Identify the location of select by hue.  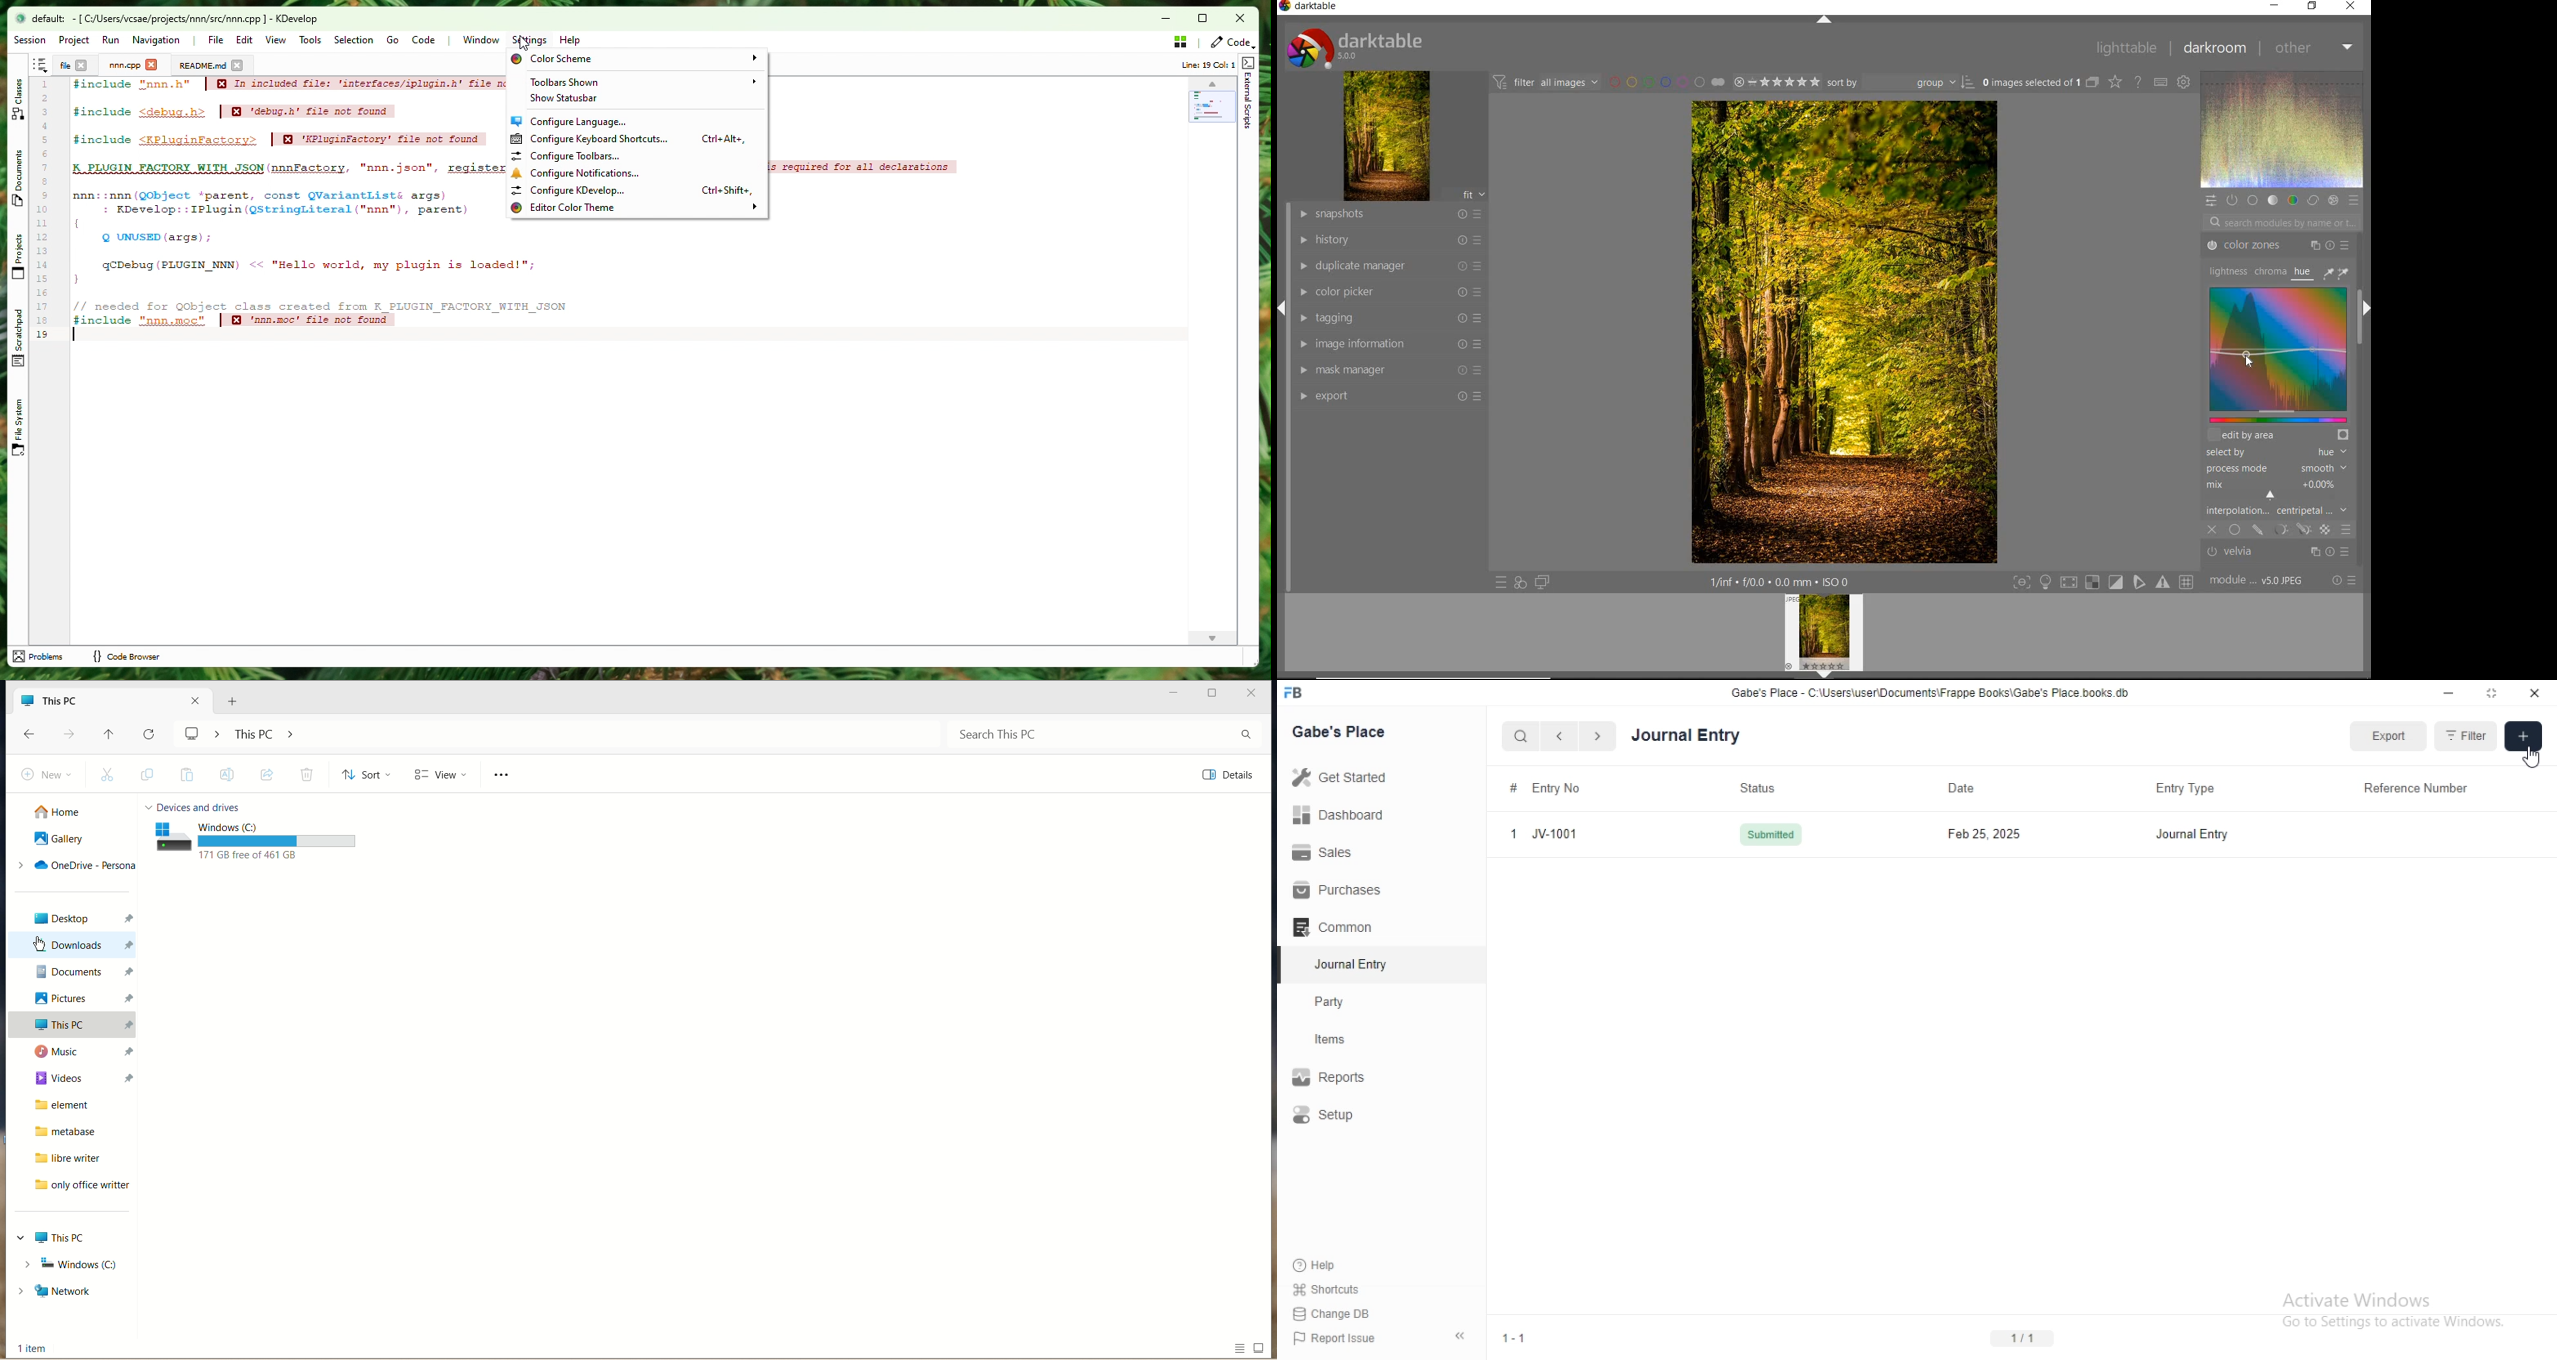
(2275, 452).